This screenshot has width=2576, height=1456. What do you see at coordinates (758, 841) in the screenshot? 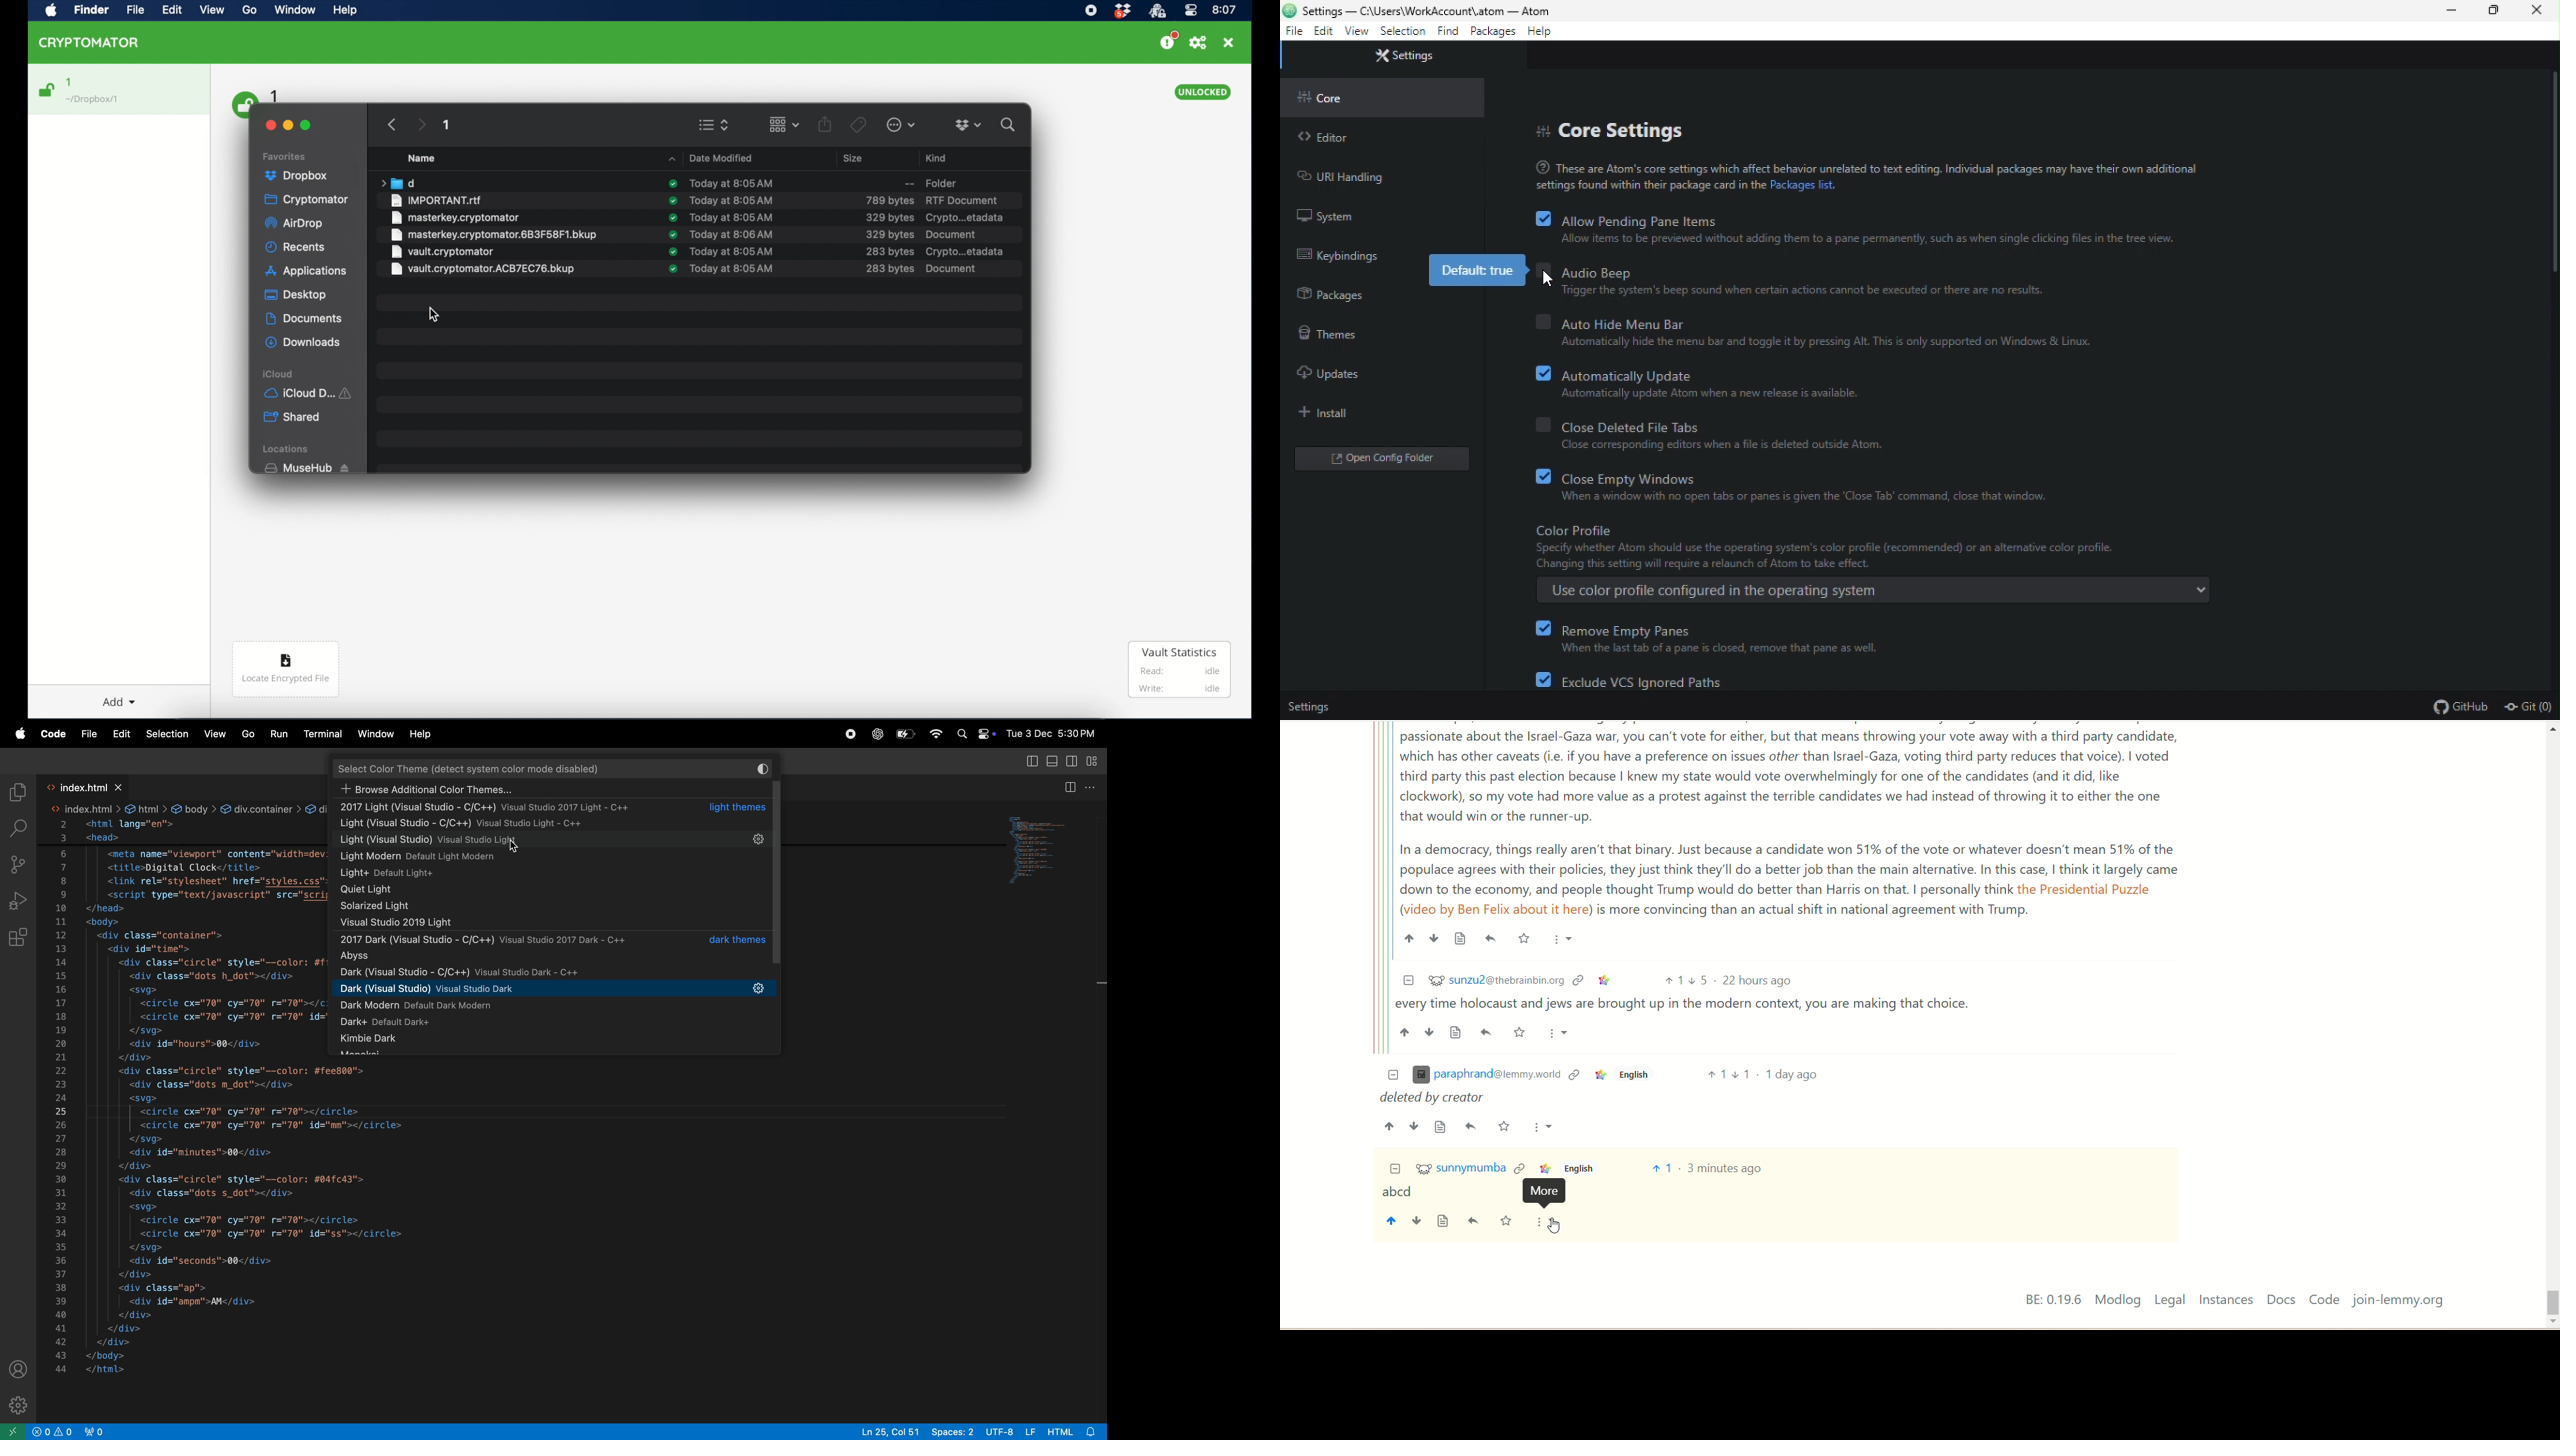
I see `setting` at bounding box center [758, 841].